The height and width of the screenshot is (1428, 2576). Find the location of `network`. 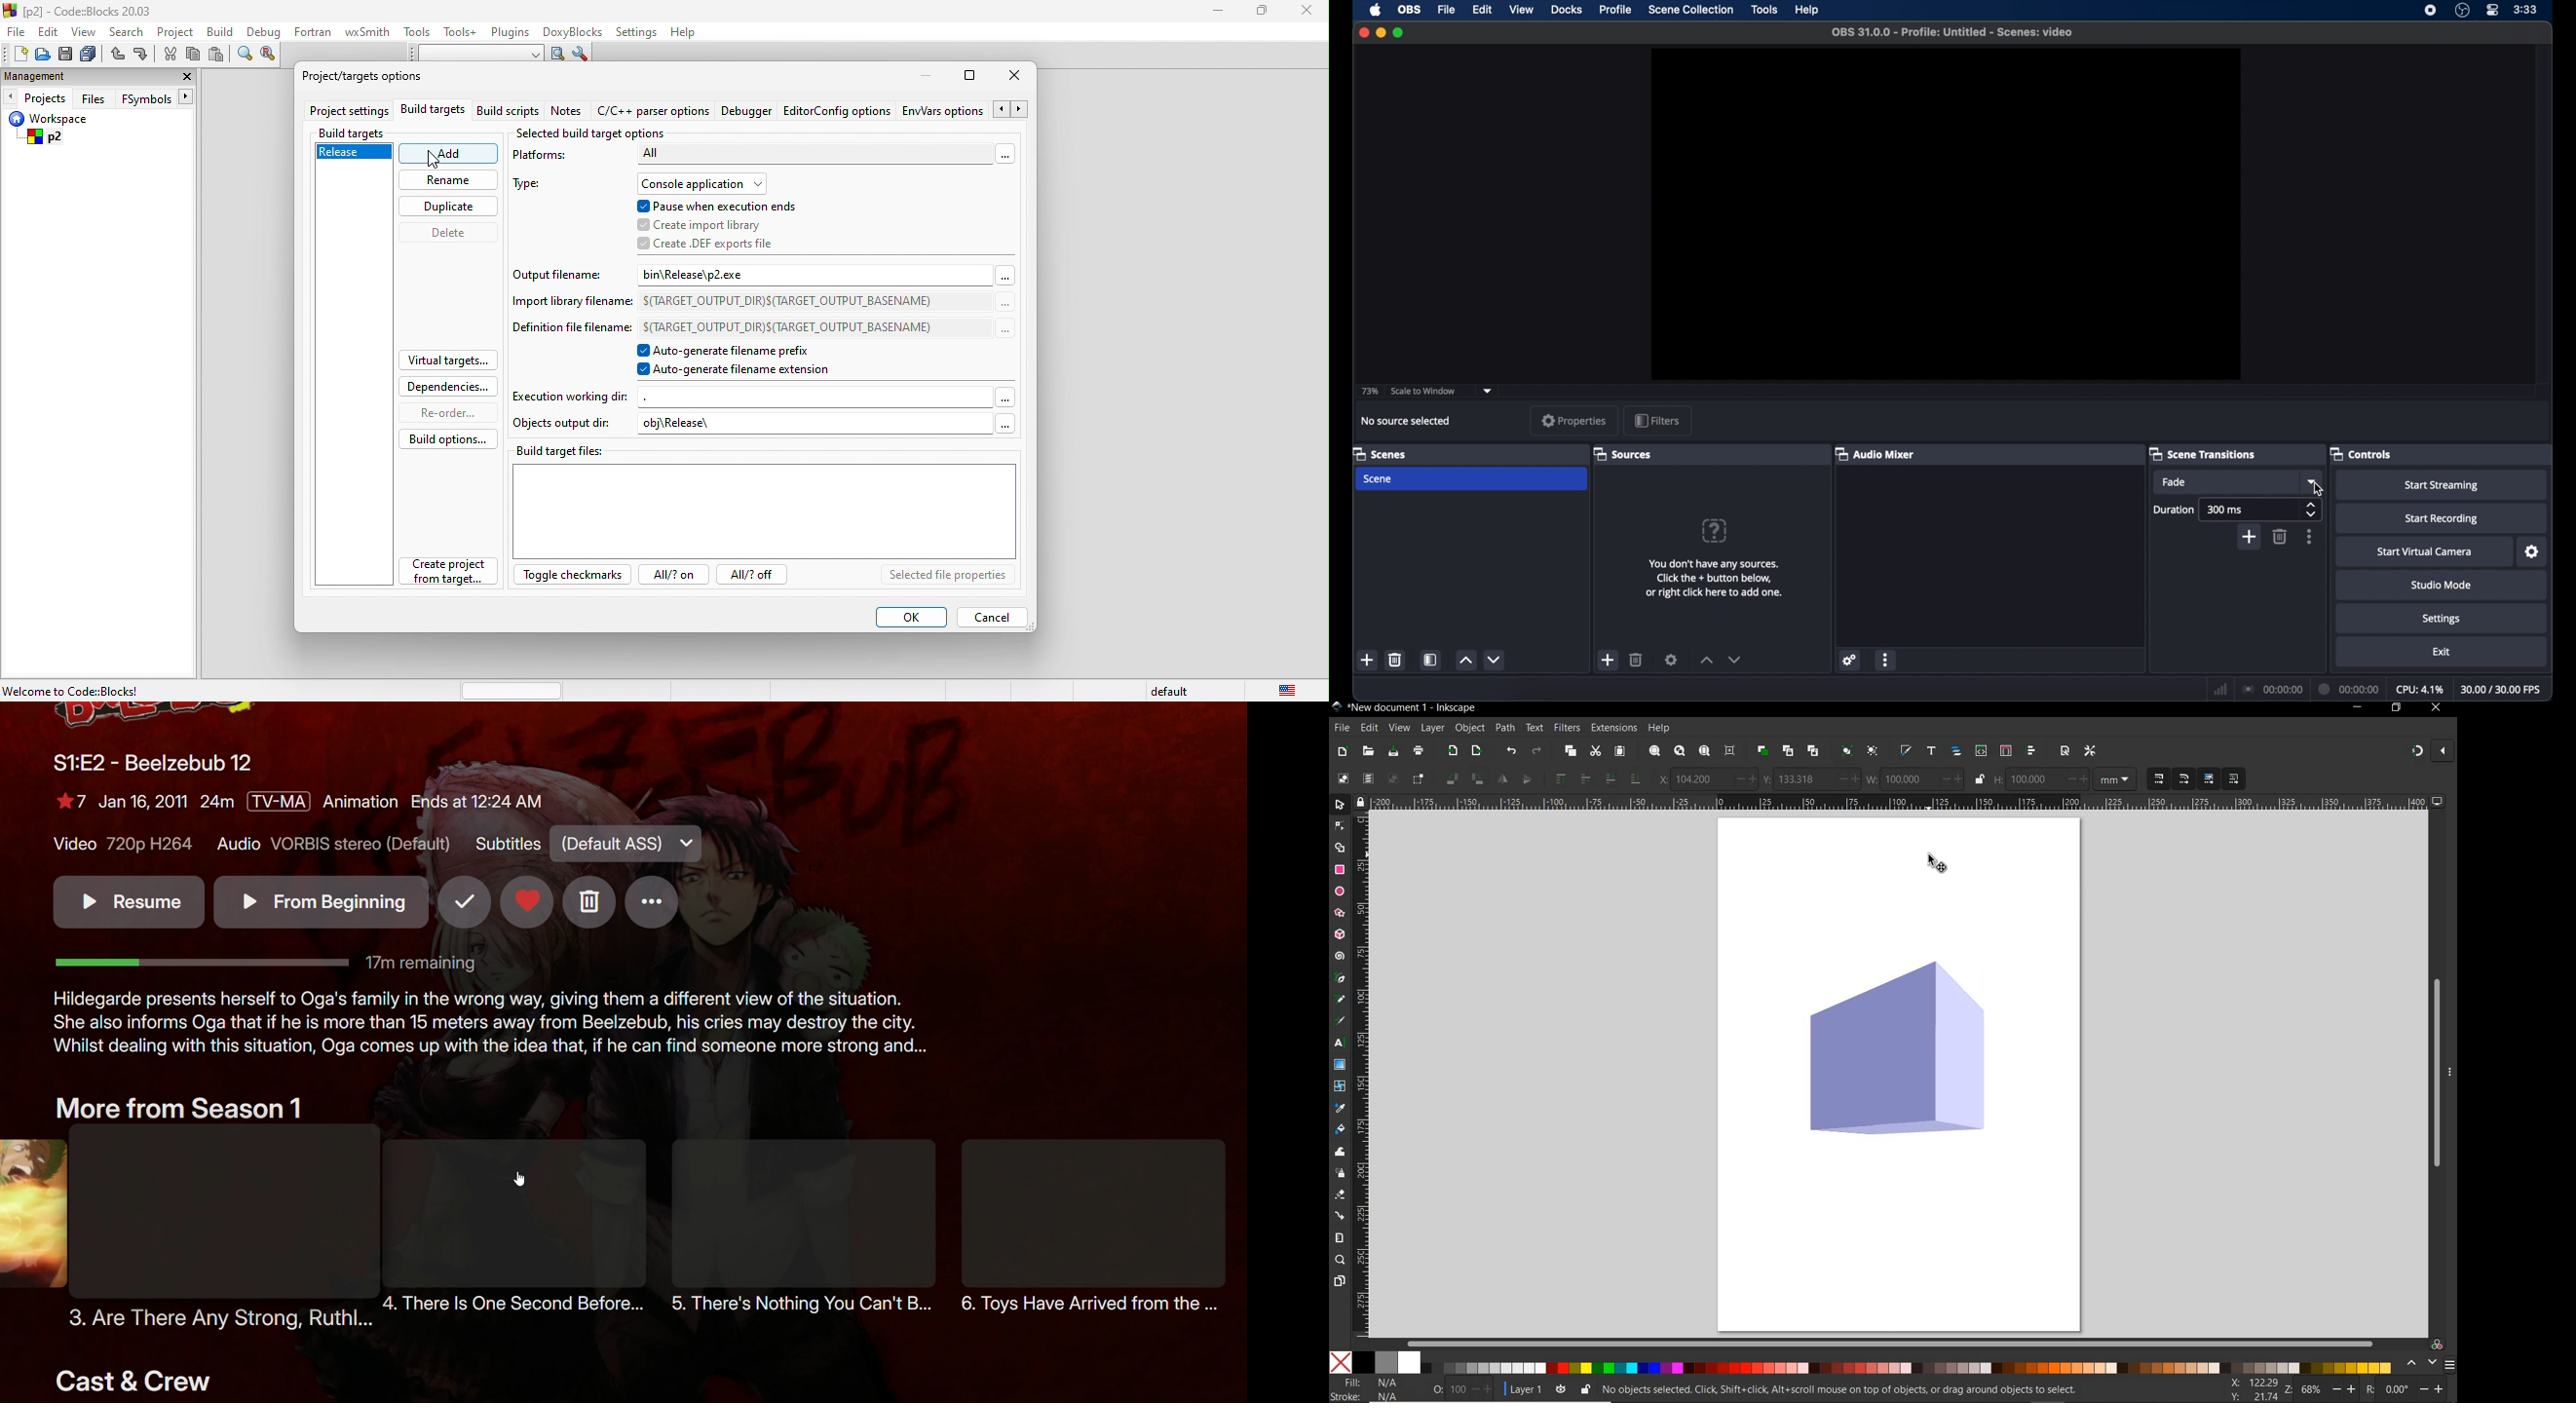

network is located at coordinates (2221, 689).